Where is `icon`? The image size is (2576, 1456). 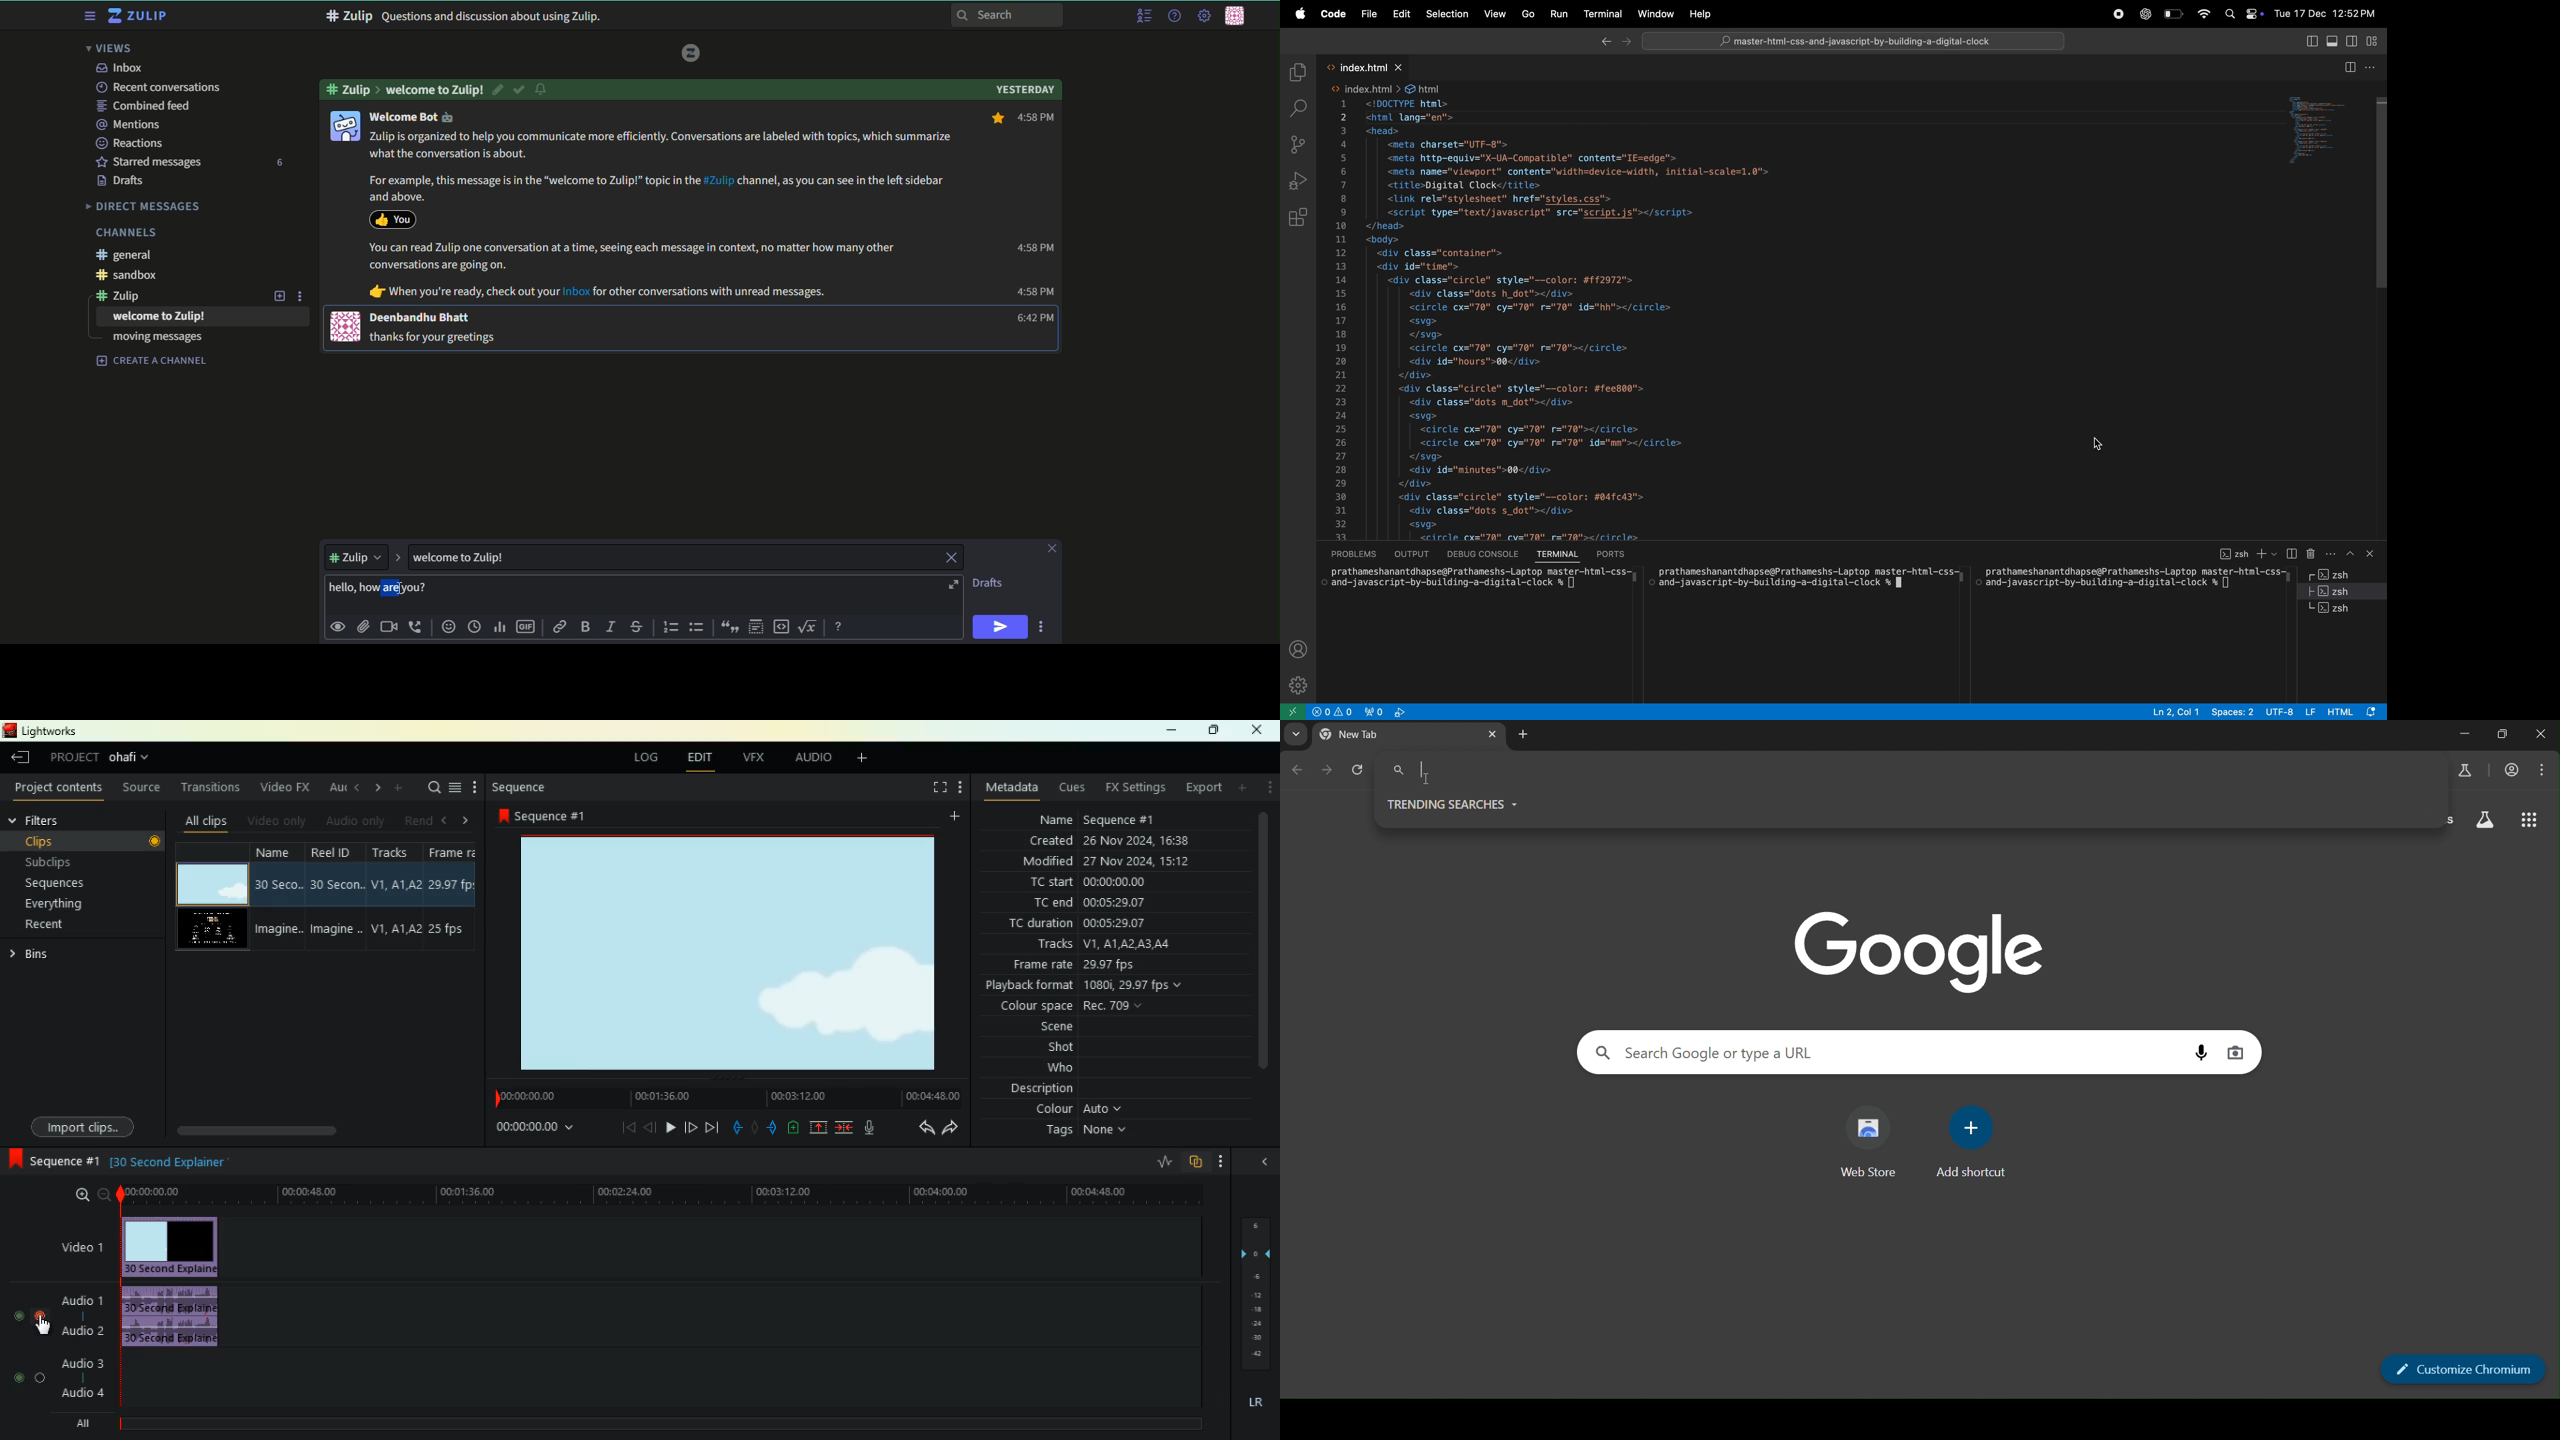 icon is located at coordinates (344, 125).